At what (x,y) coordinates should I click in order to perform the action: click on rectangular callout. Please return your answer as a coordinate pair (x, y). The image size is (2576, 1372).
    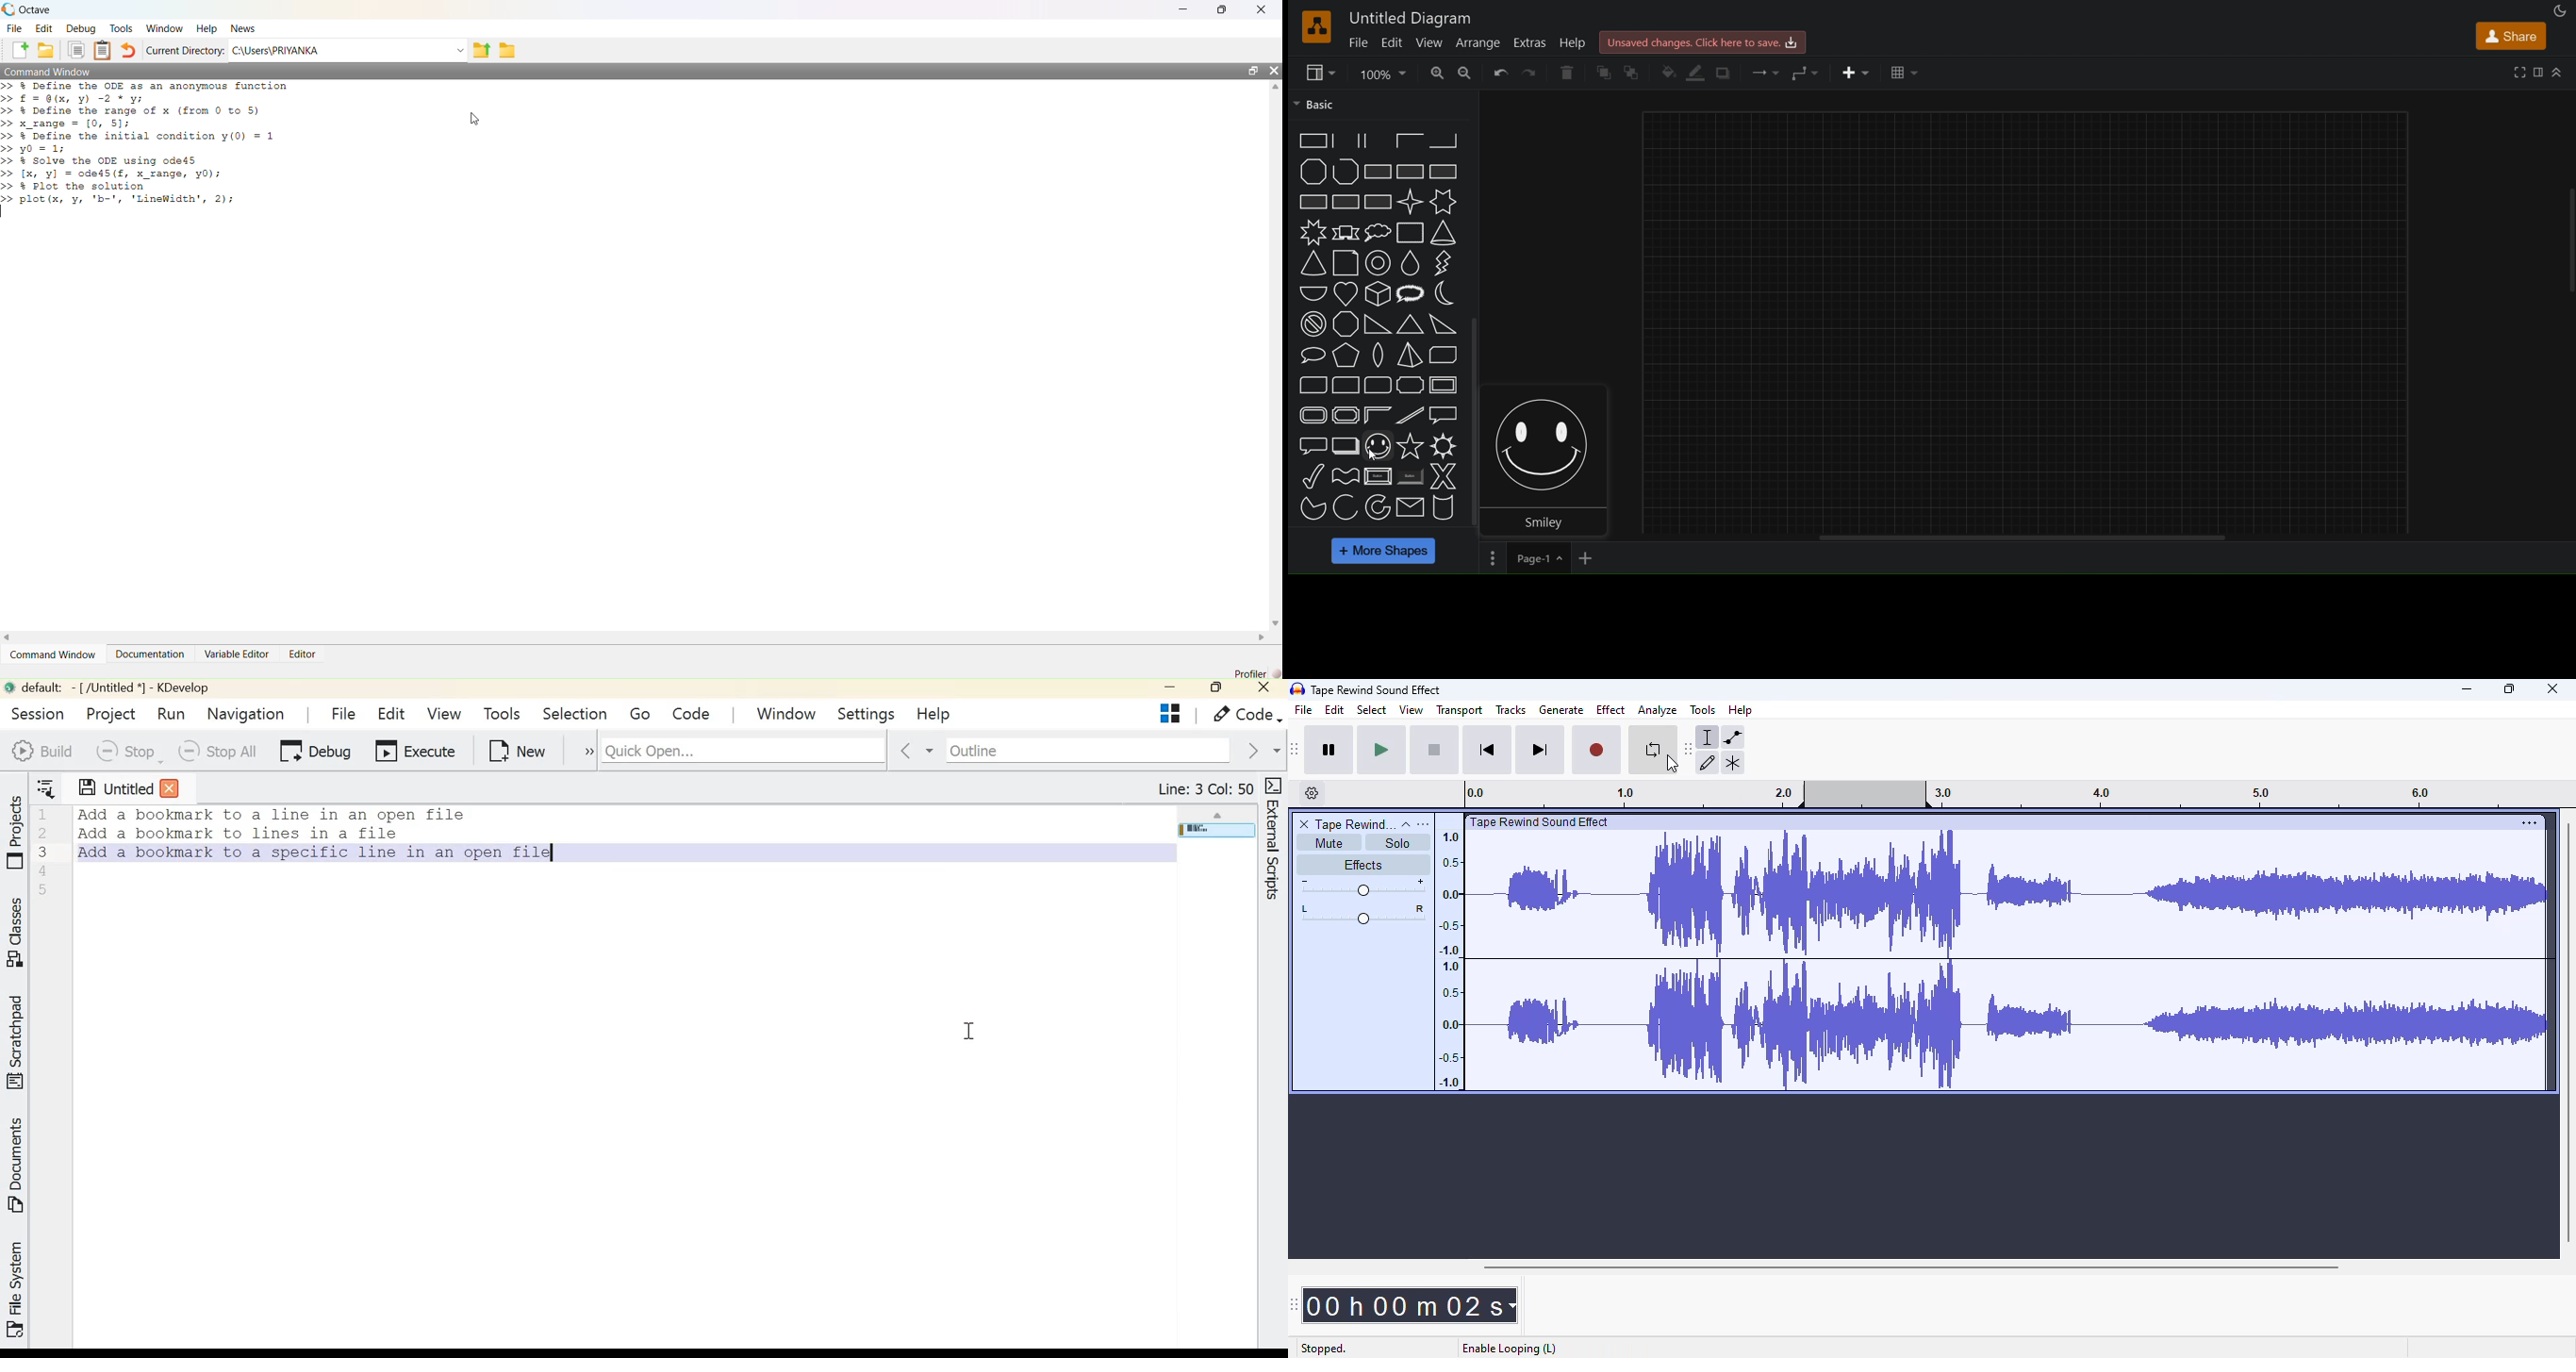
    Looking at the image, I should click on (1444, 415).